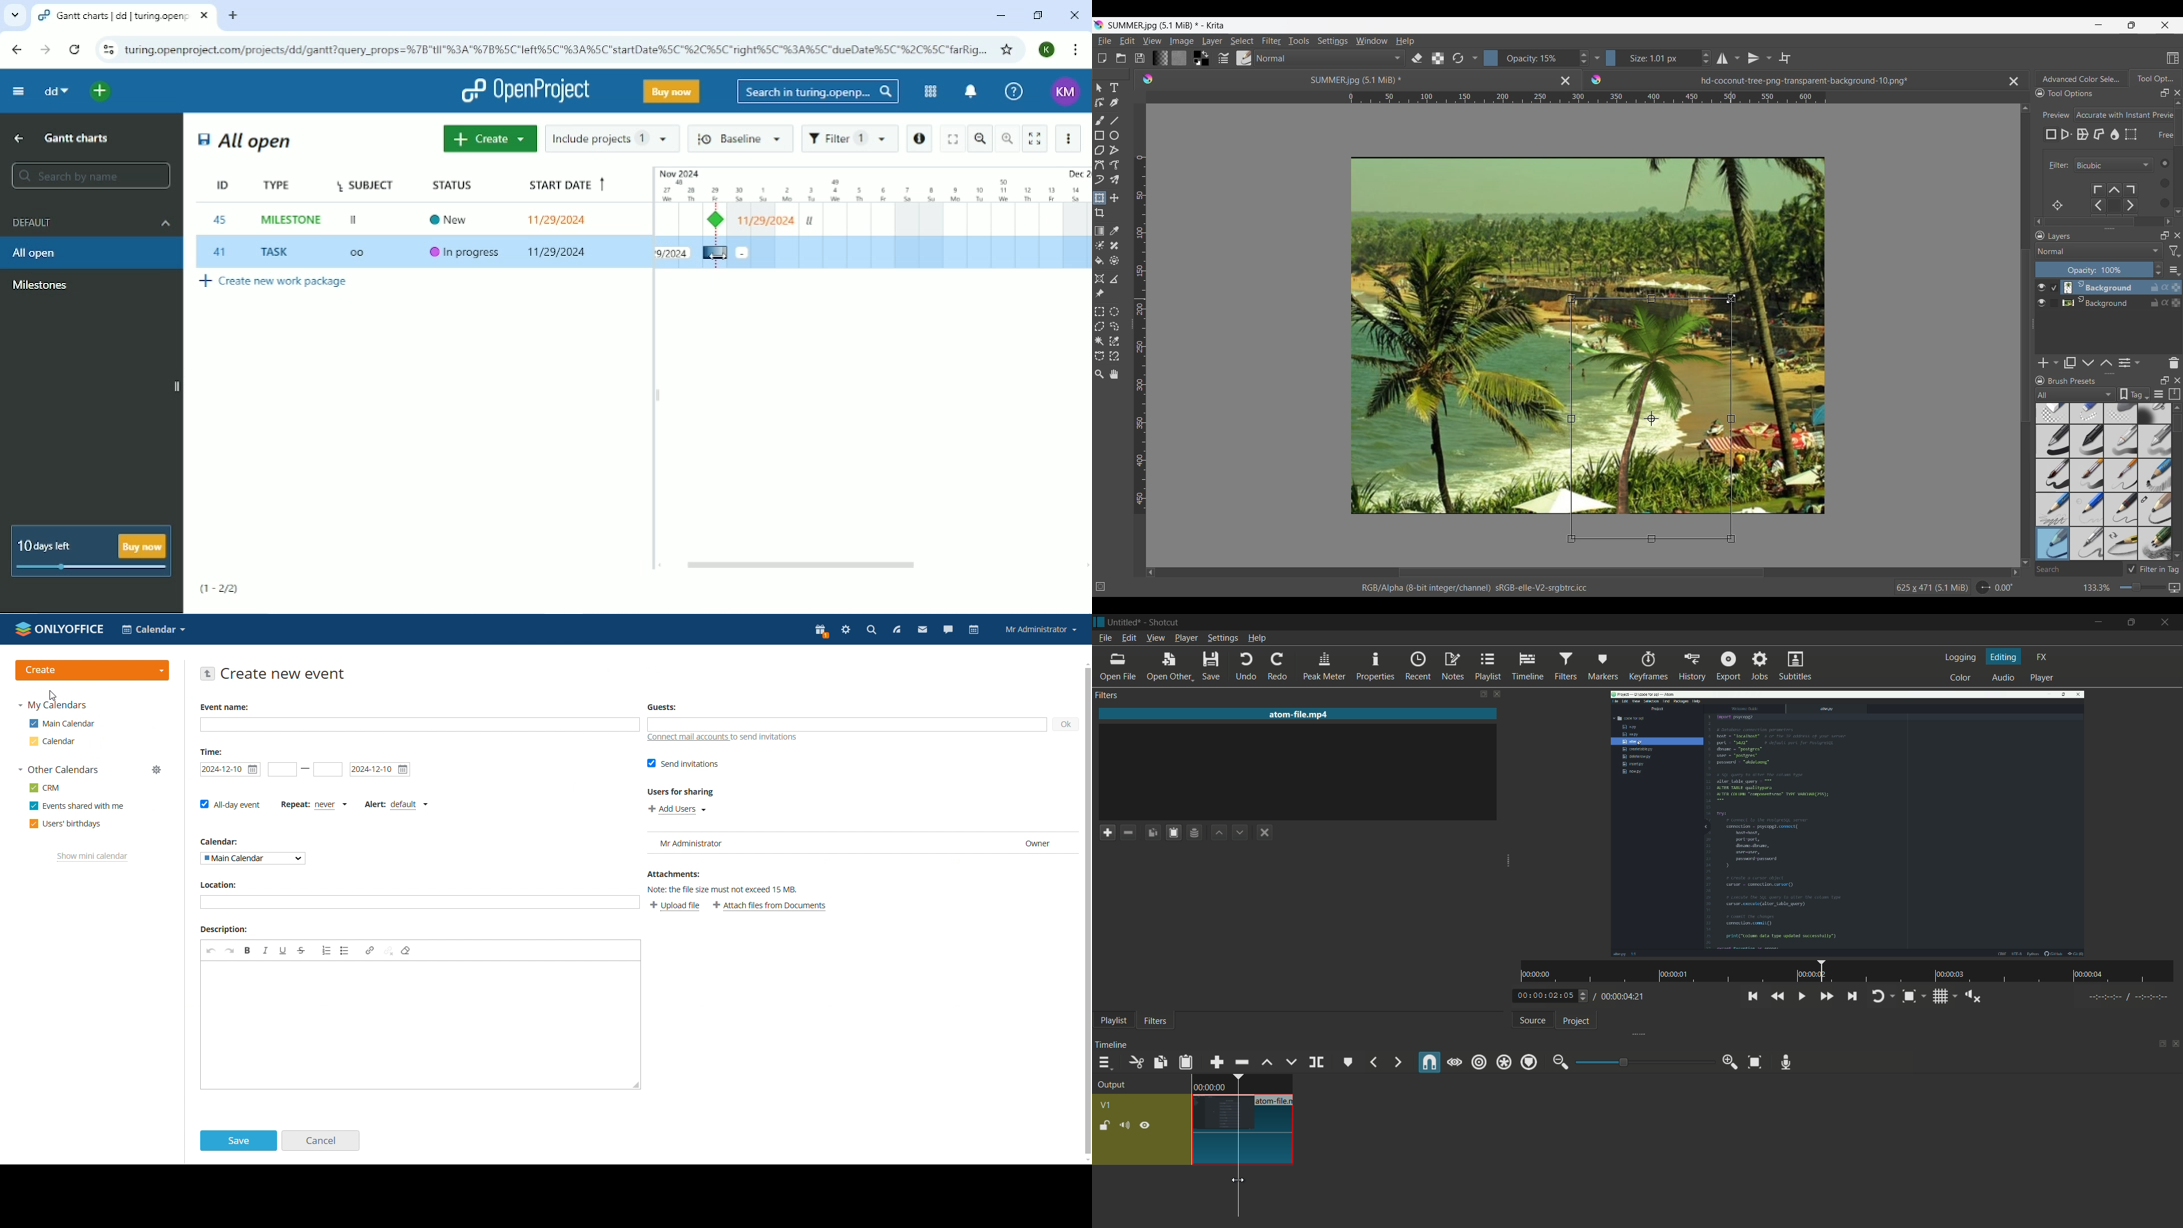 Image resolution: width=2184 pixels, height=1232 pixels. Describe the element at coordinates (673, 253) in the screenshot. I see `Task start date` at that location.